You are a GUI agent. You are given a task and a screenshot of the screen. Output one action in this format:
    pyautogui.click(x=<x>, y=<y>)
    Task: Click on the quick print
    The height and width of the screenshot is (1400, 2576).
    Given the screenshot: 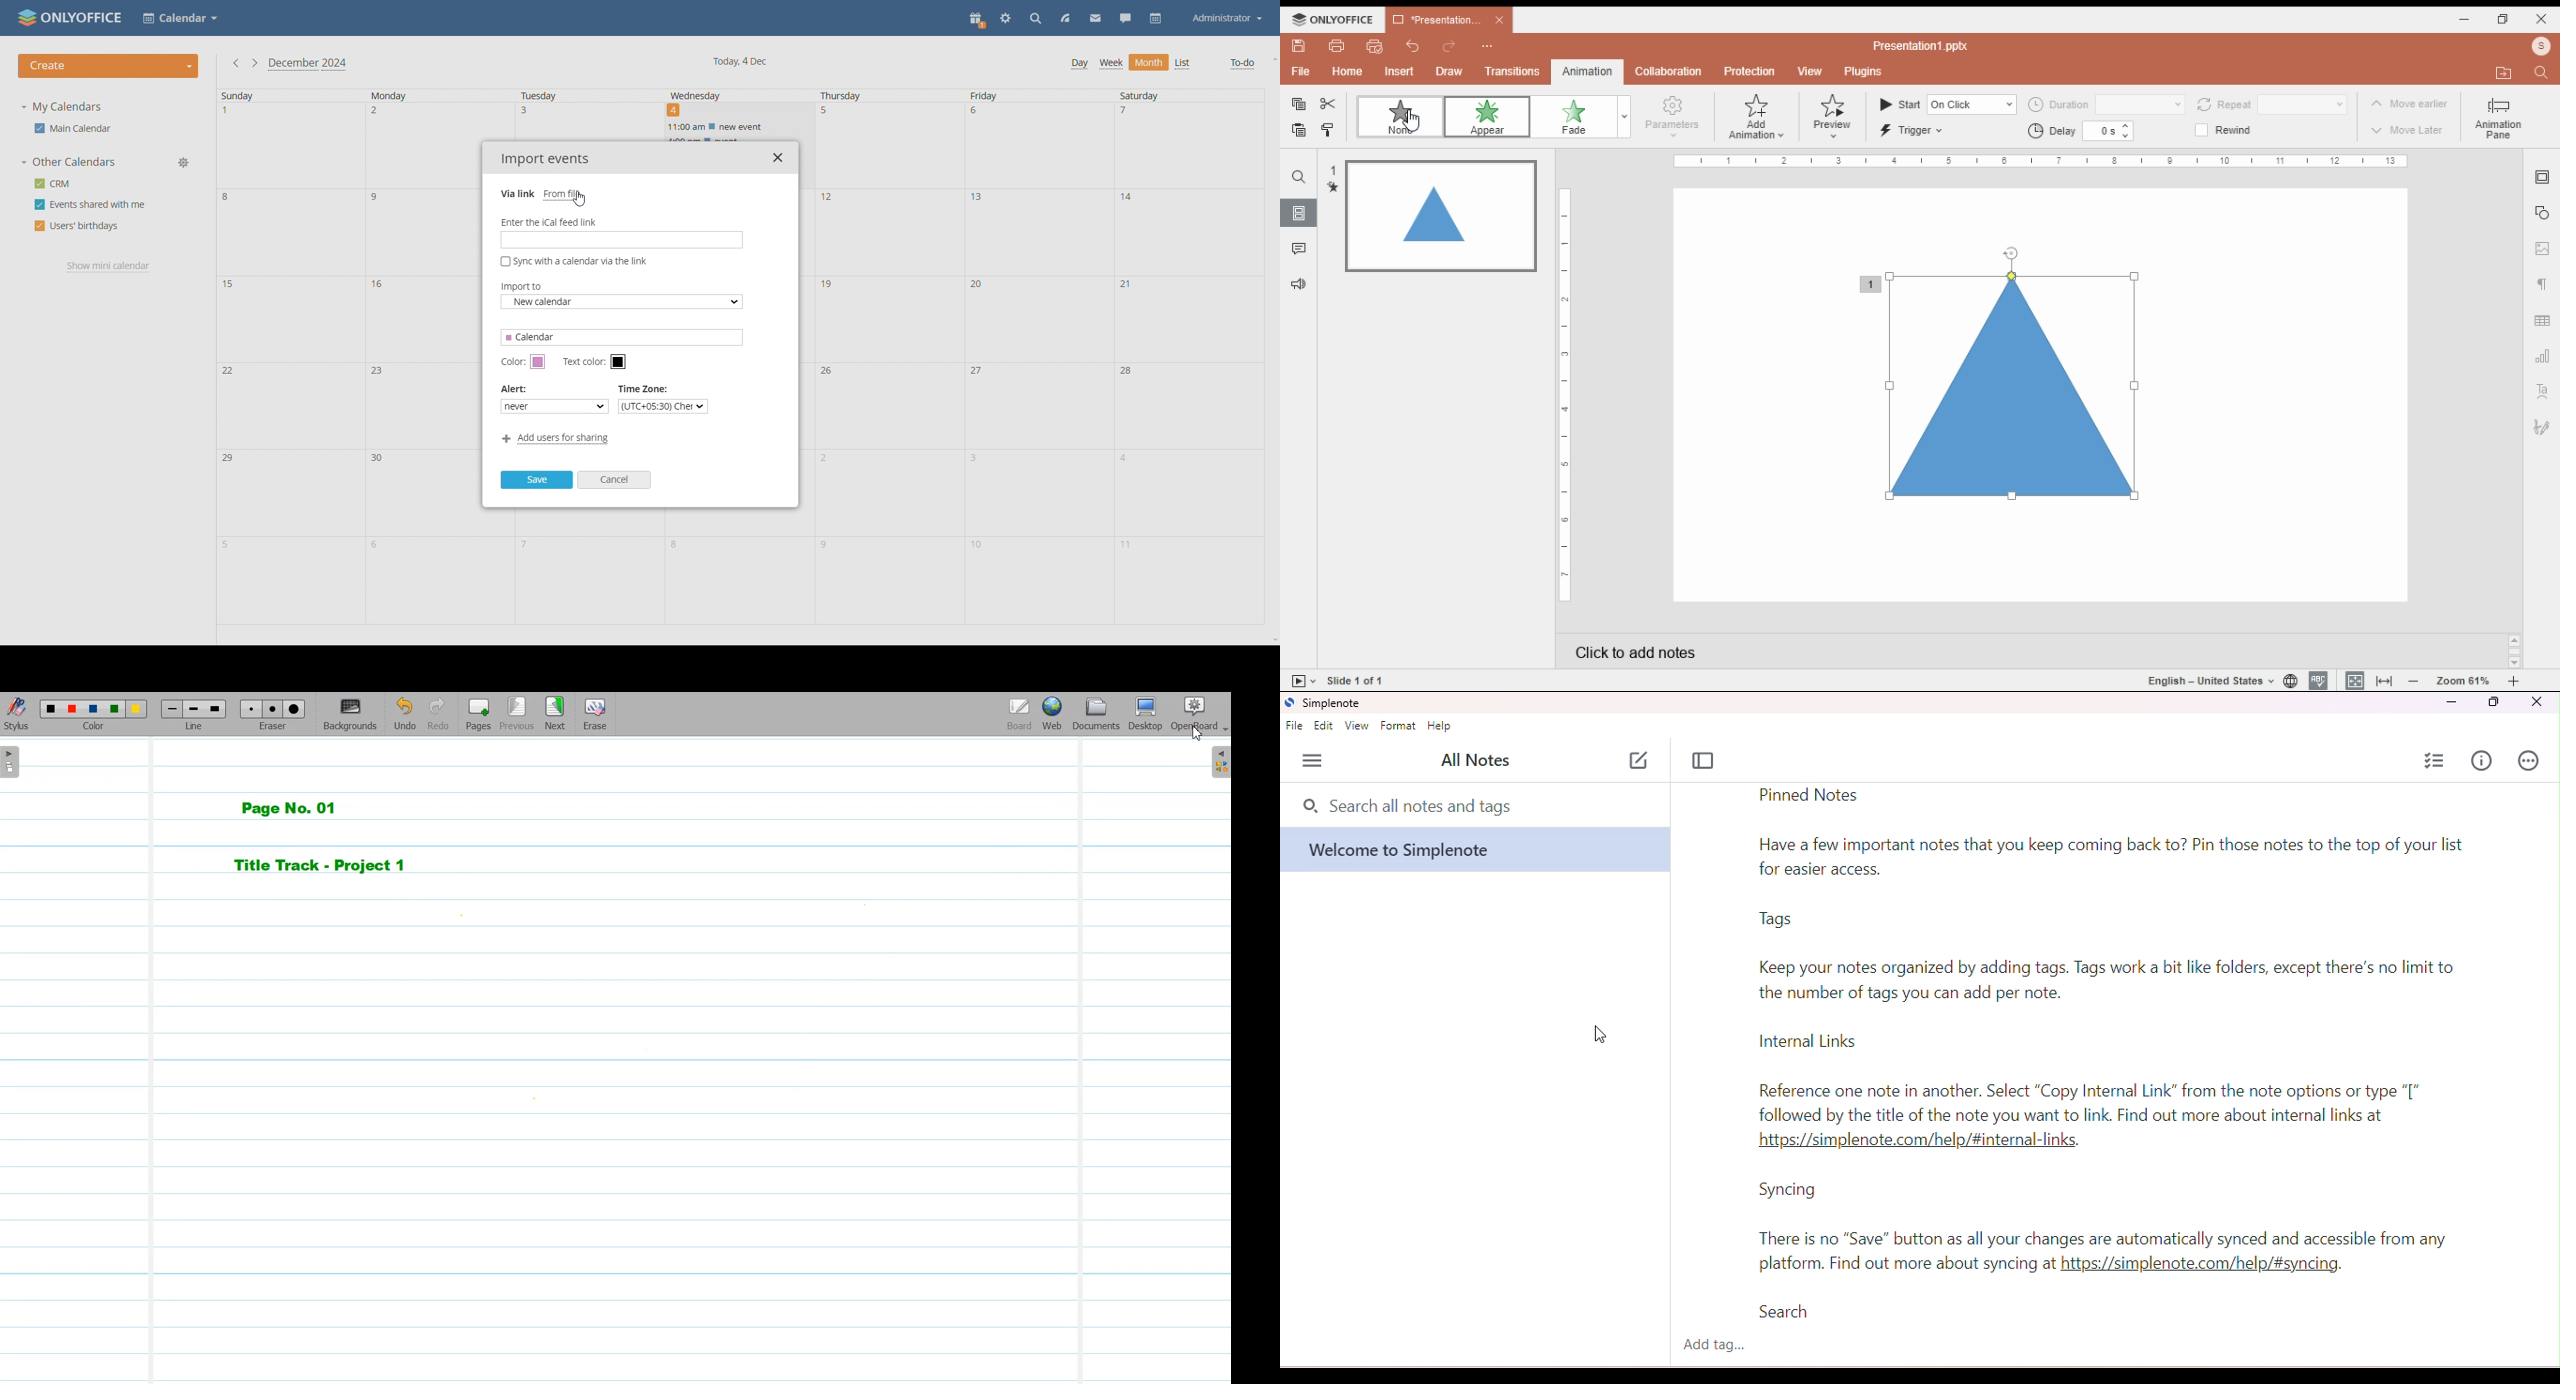 What is the action you would take?
    pyautogui.click(x=1373, y=47)
    